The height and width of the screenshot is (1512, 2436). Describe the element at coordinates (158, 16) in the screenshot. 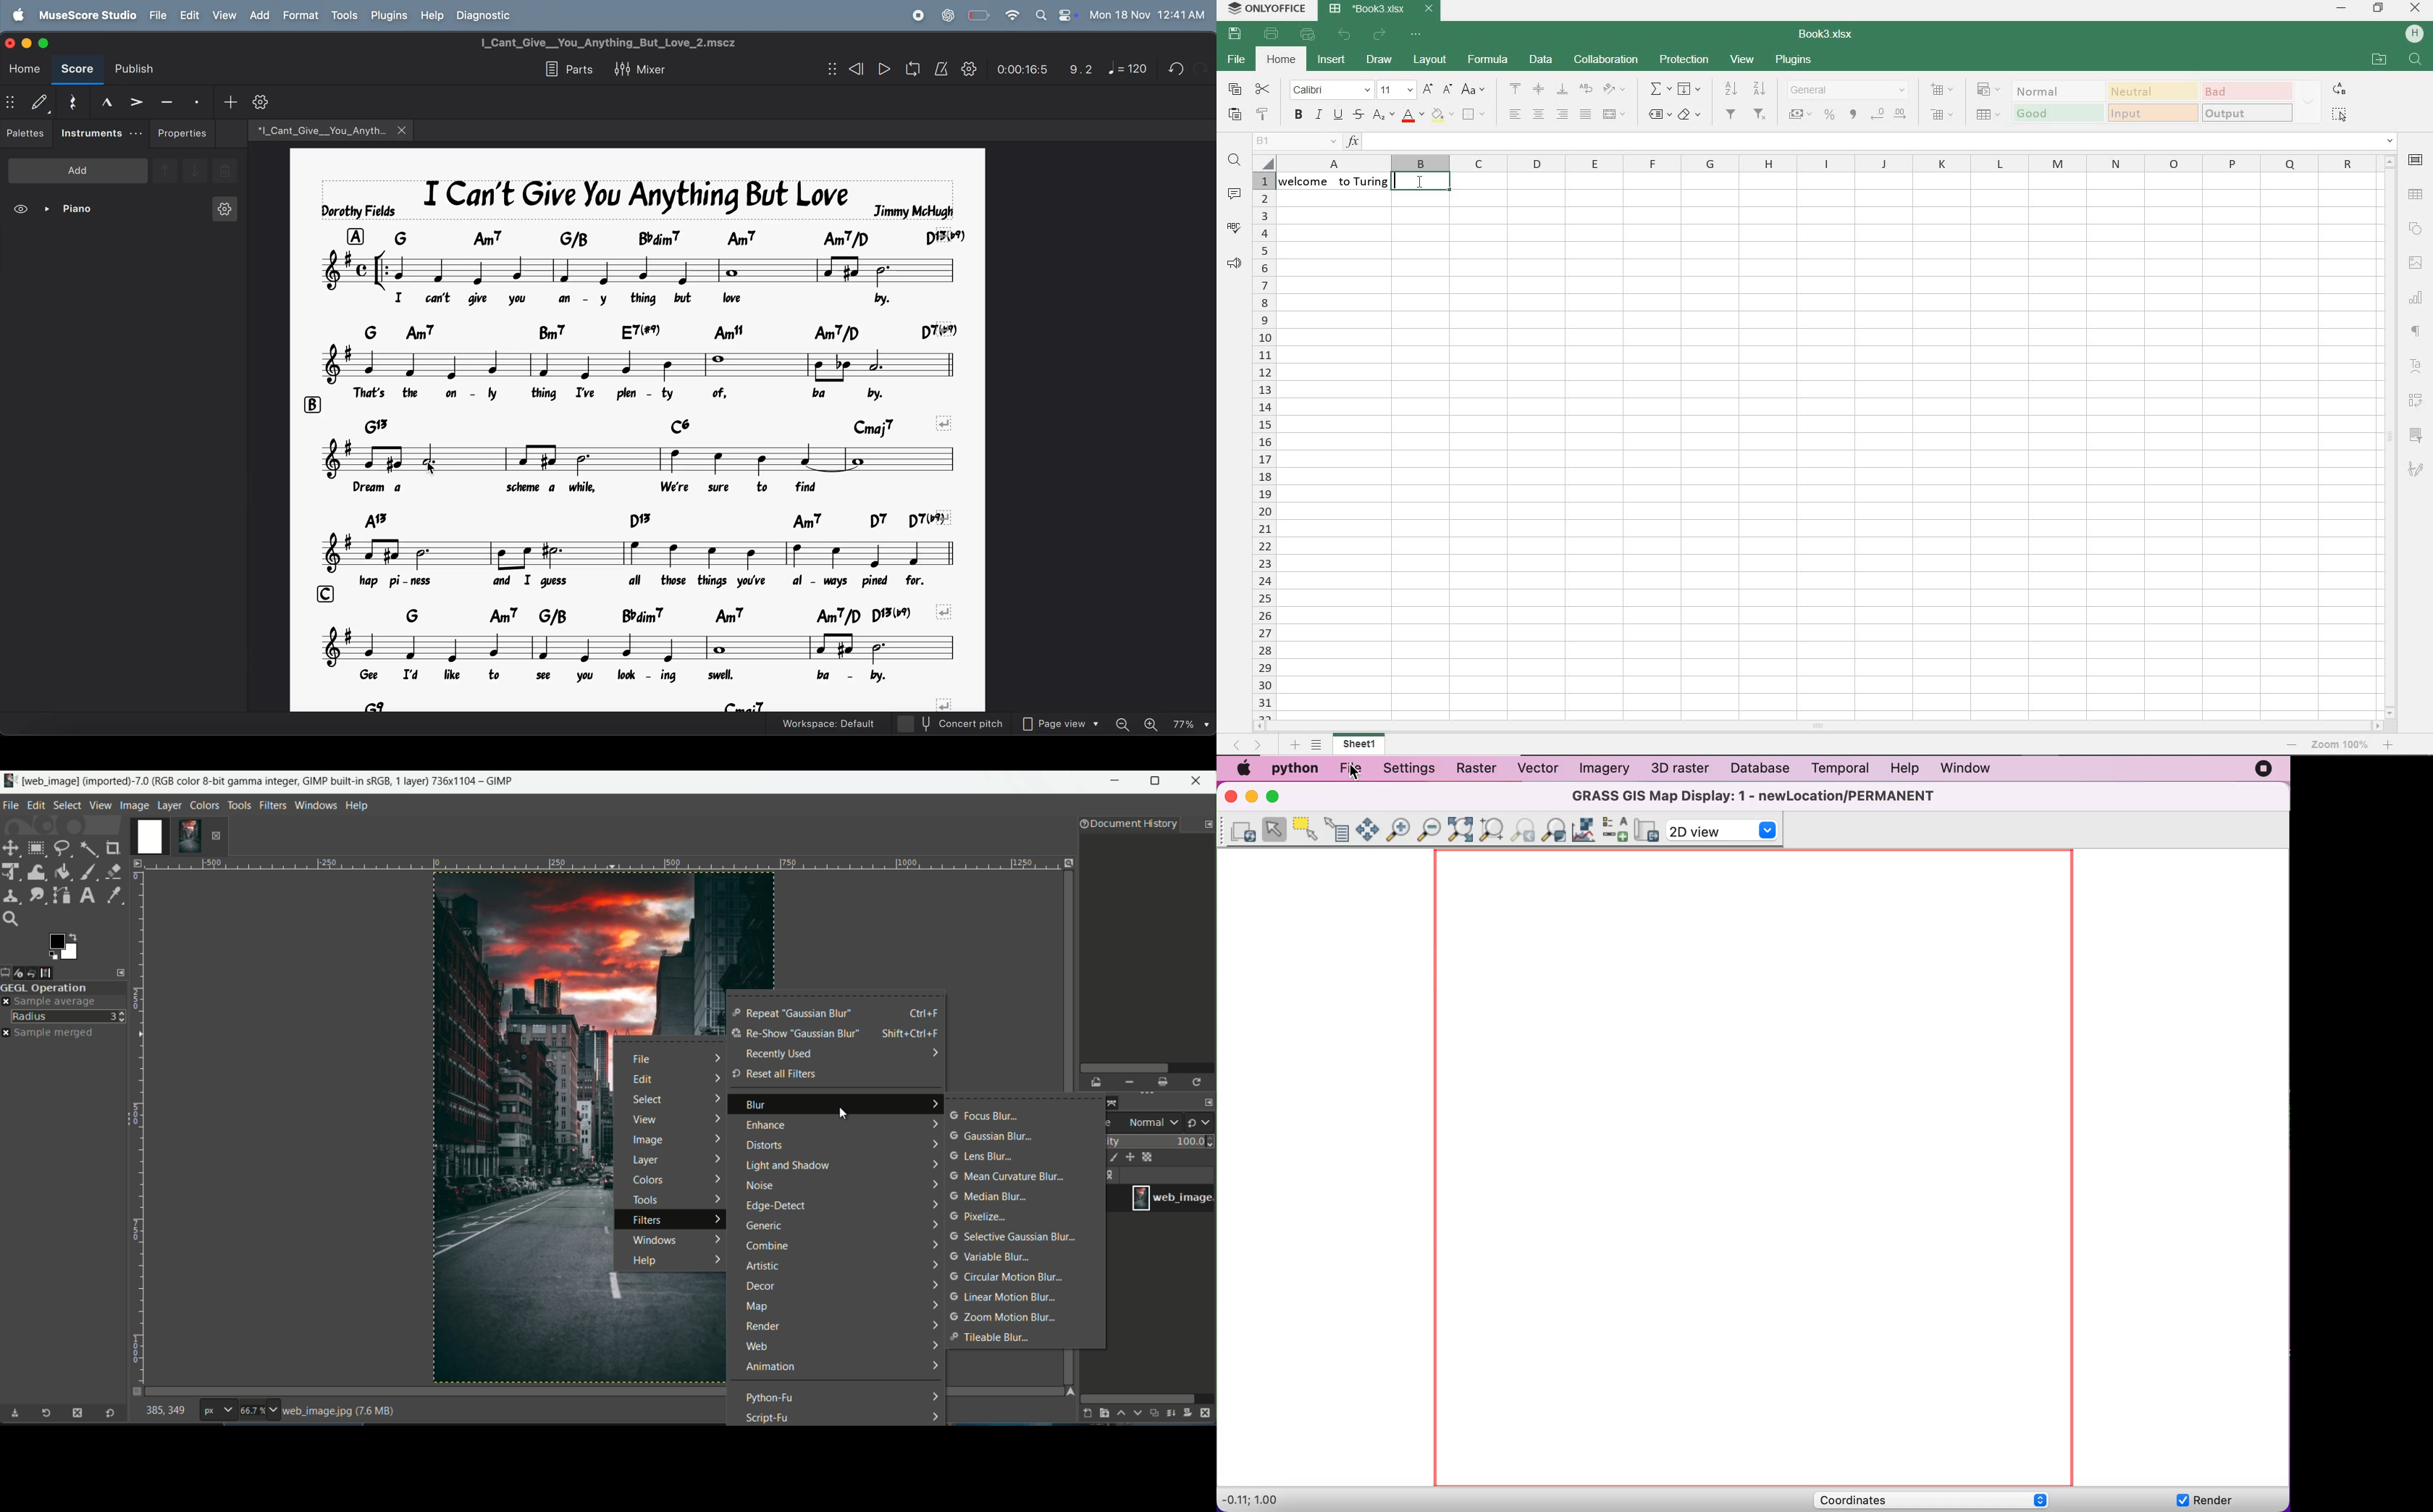

I see `file` at that location.